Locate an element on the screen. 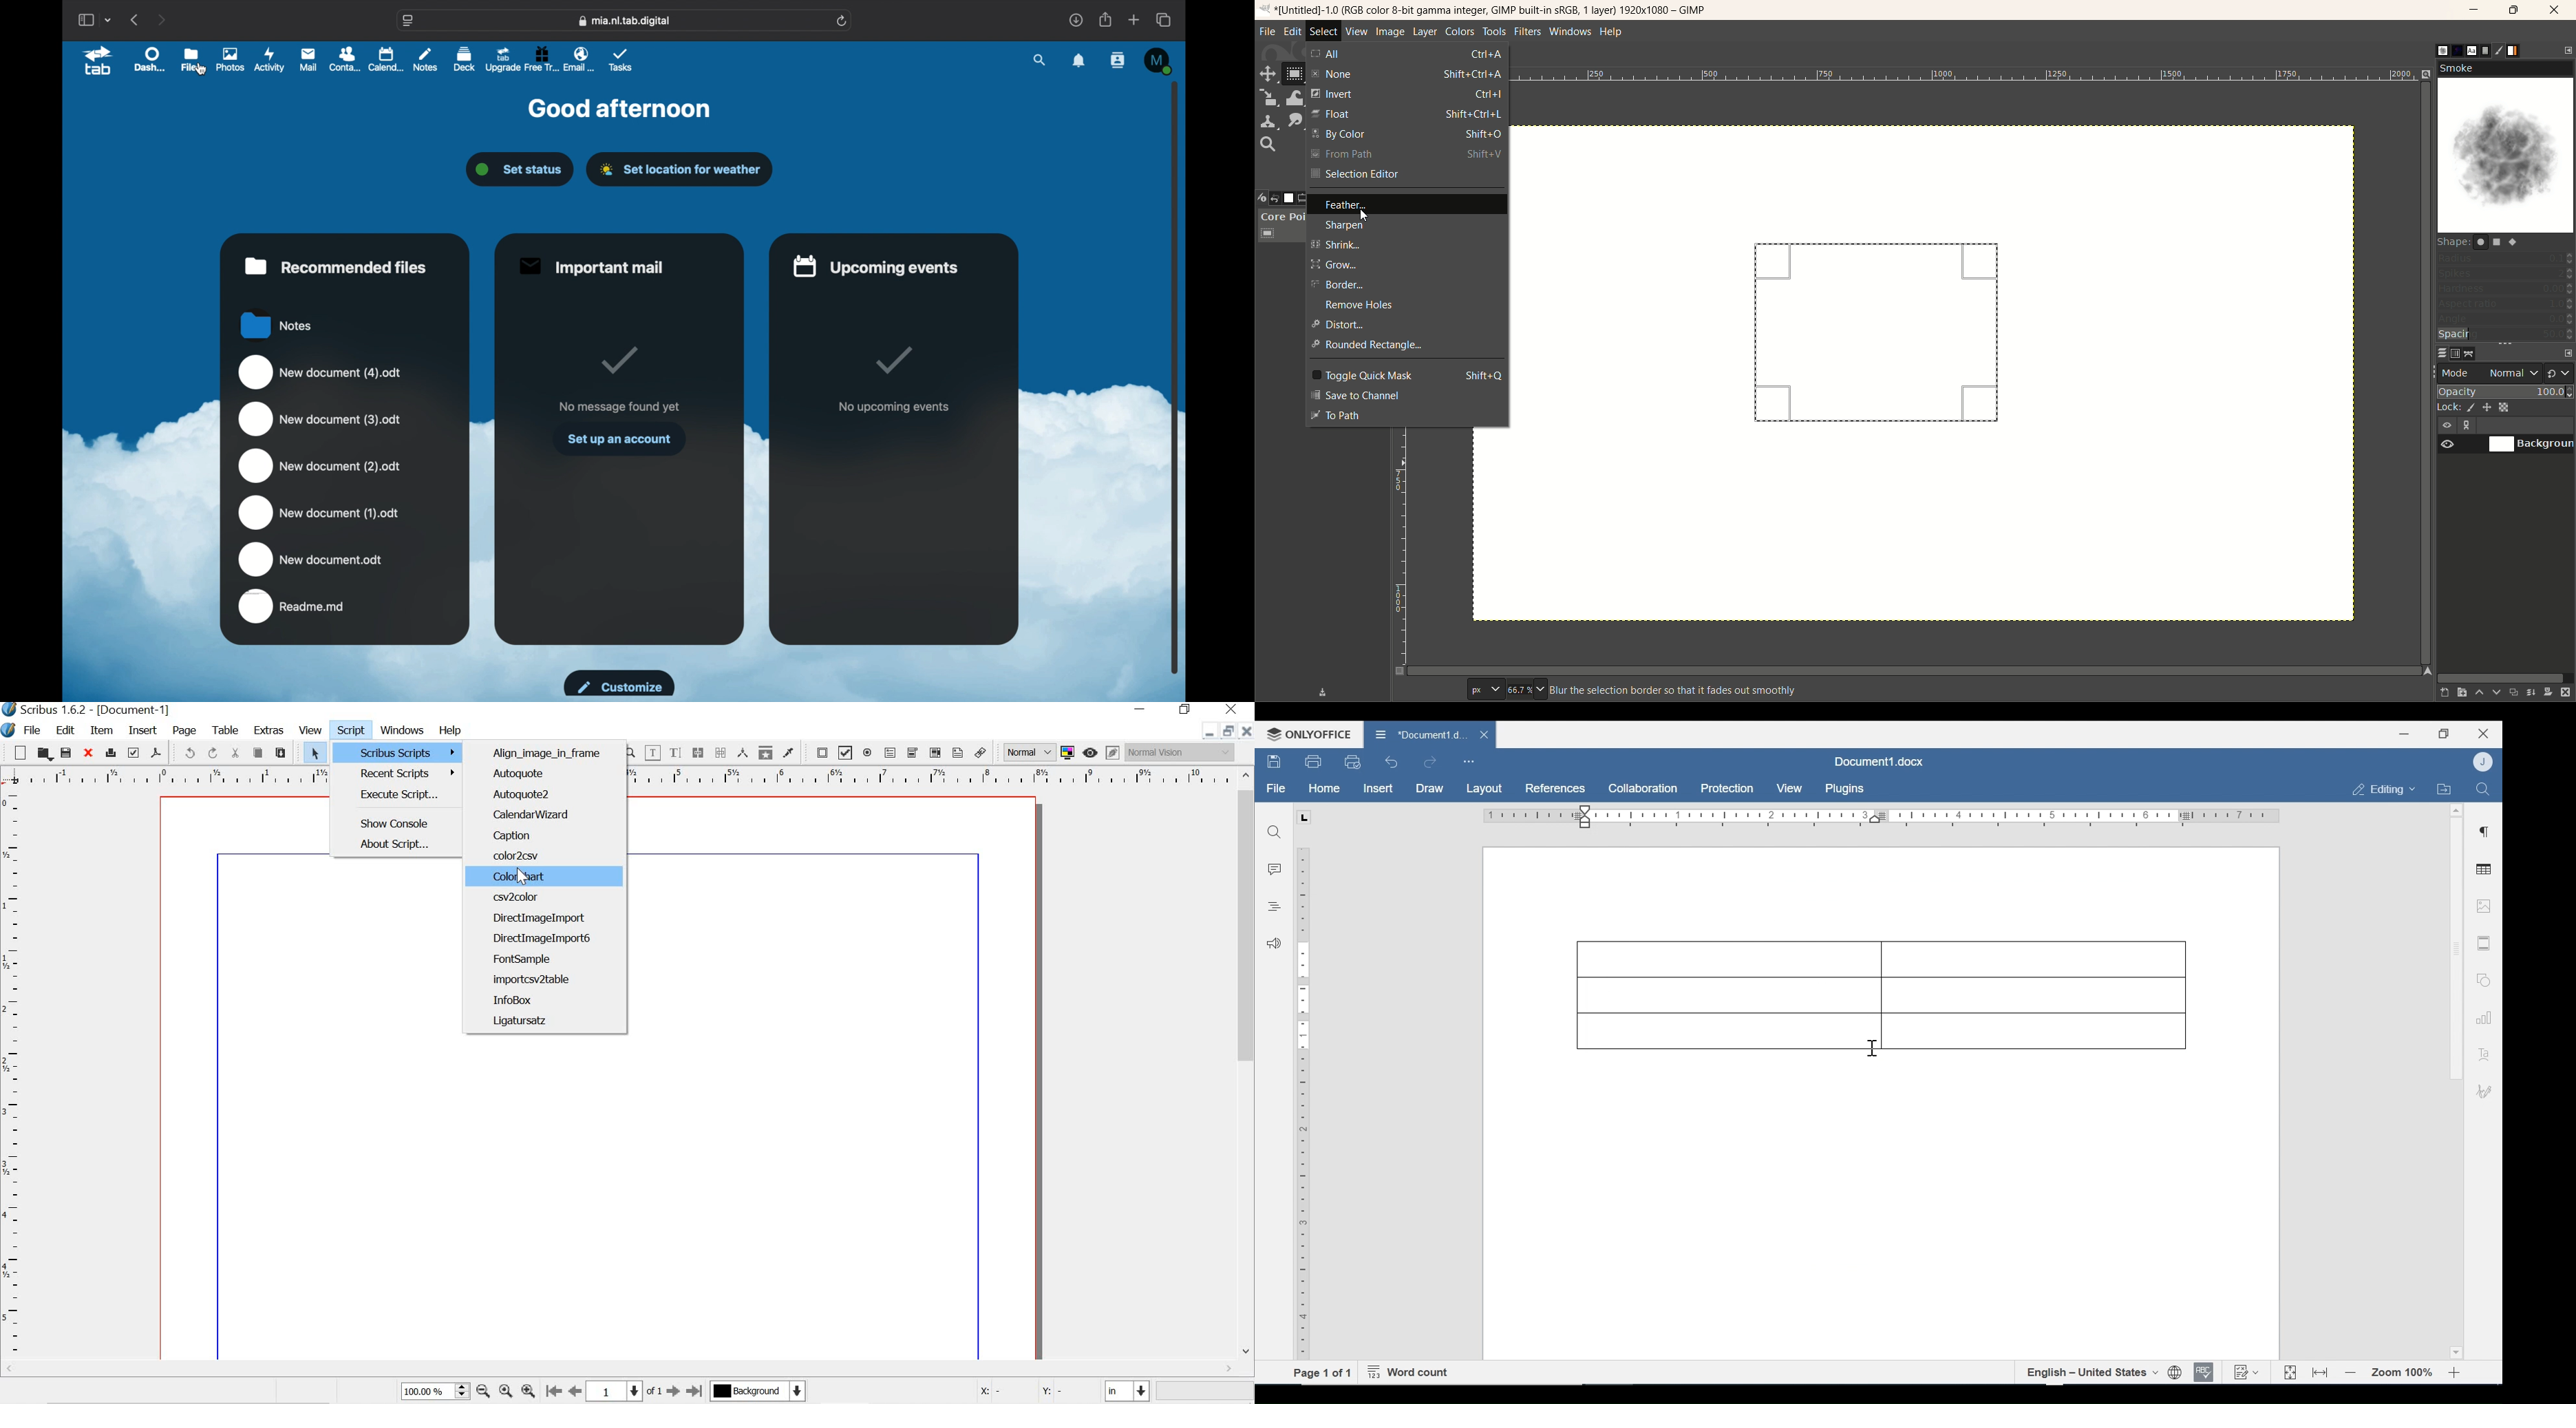  notes is located at coordinates (276, 324).